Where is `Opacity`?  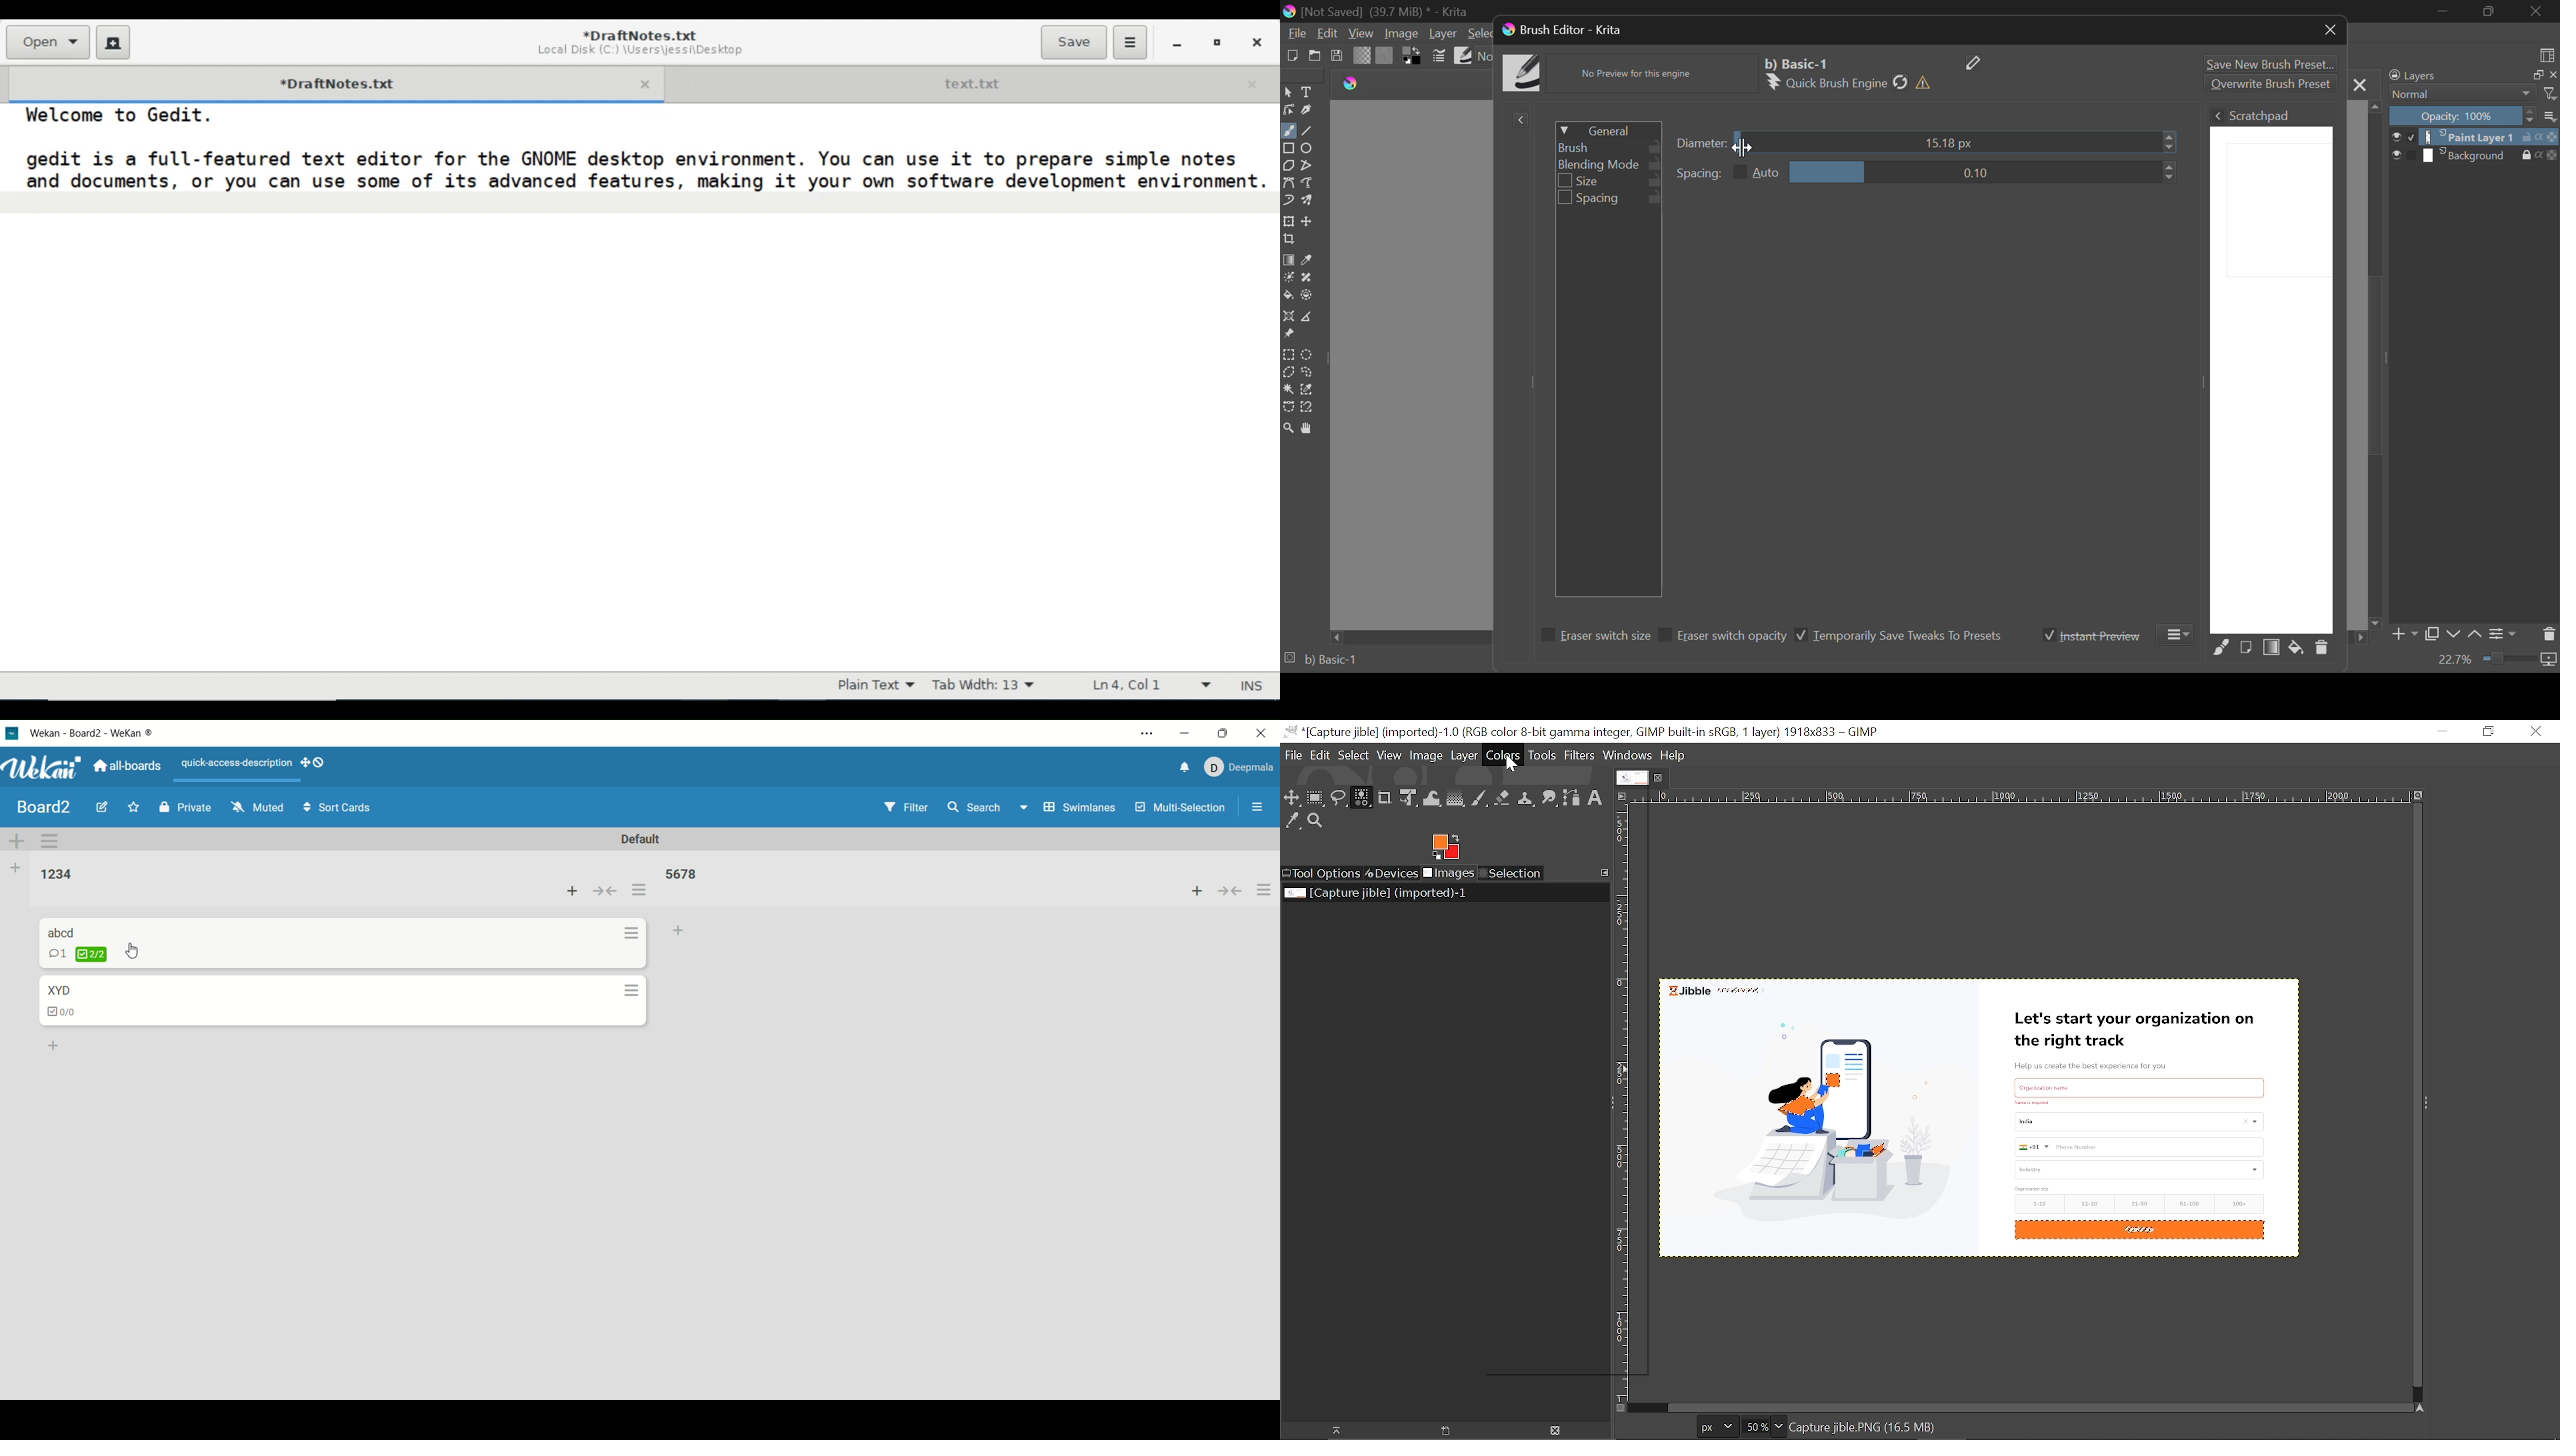
Opacity is located at coordinates (2473, 117).